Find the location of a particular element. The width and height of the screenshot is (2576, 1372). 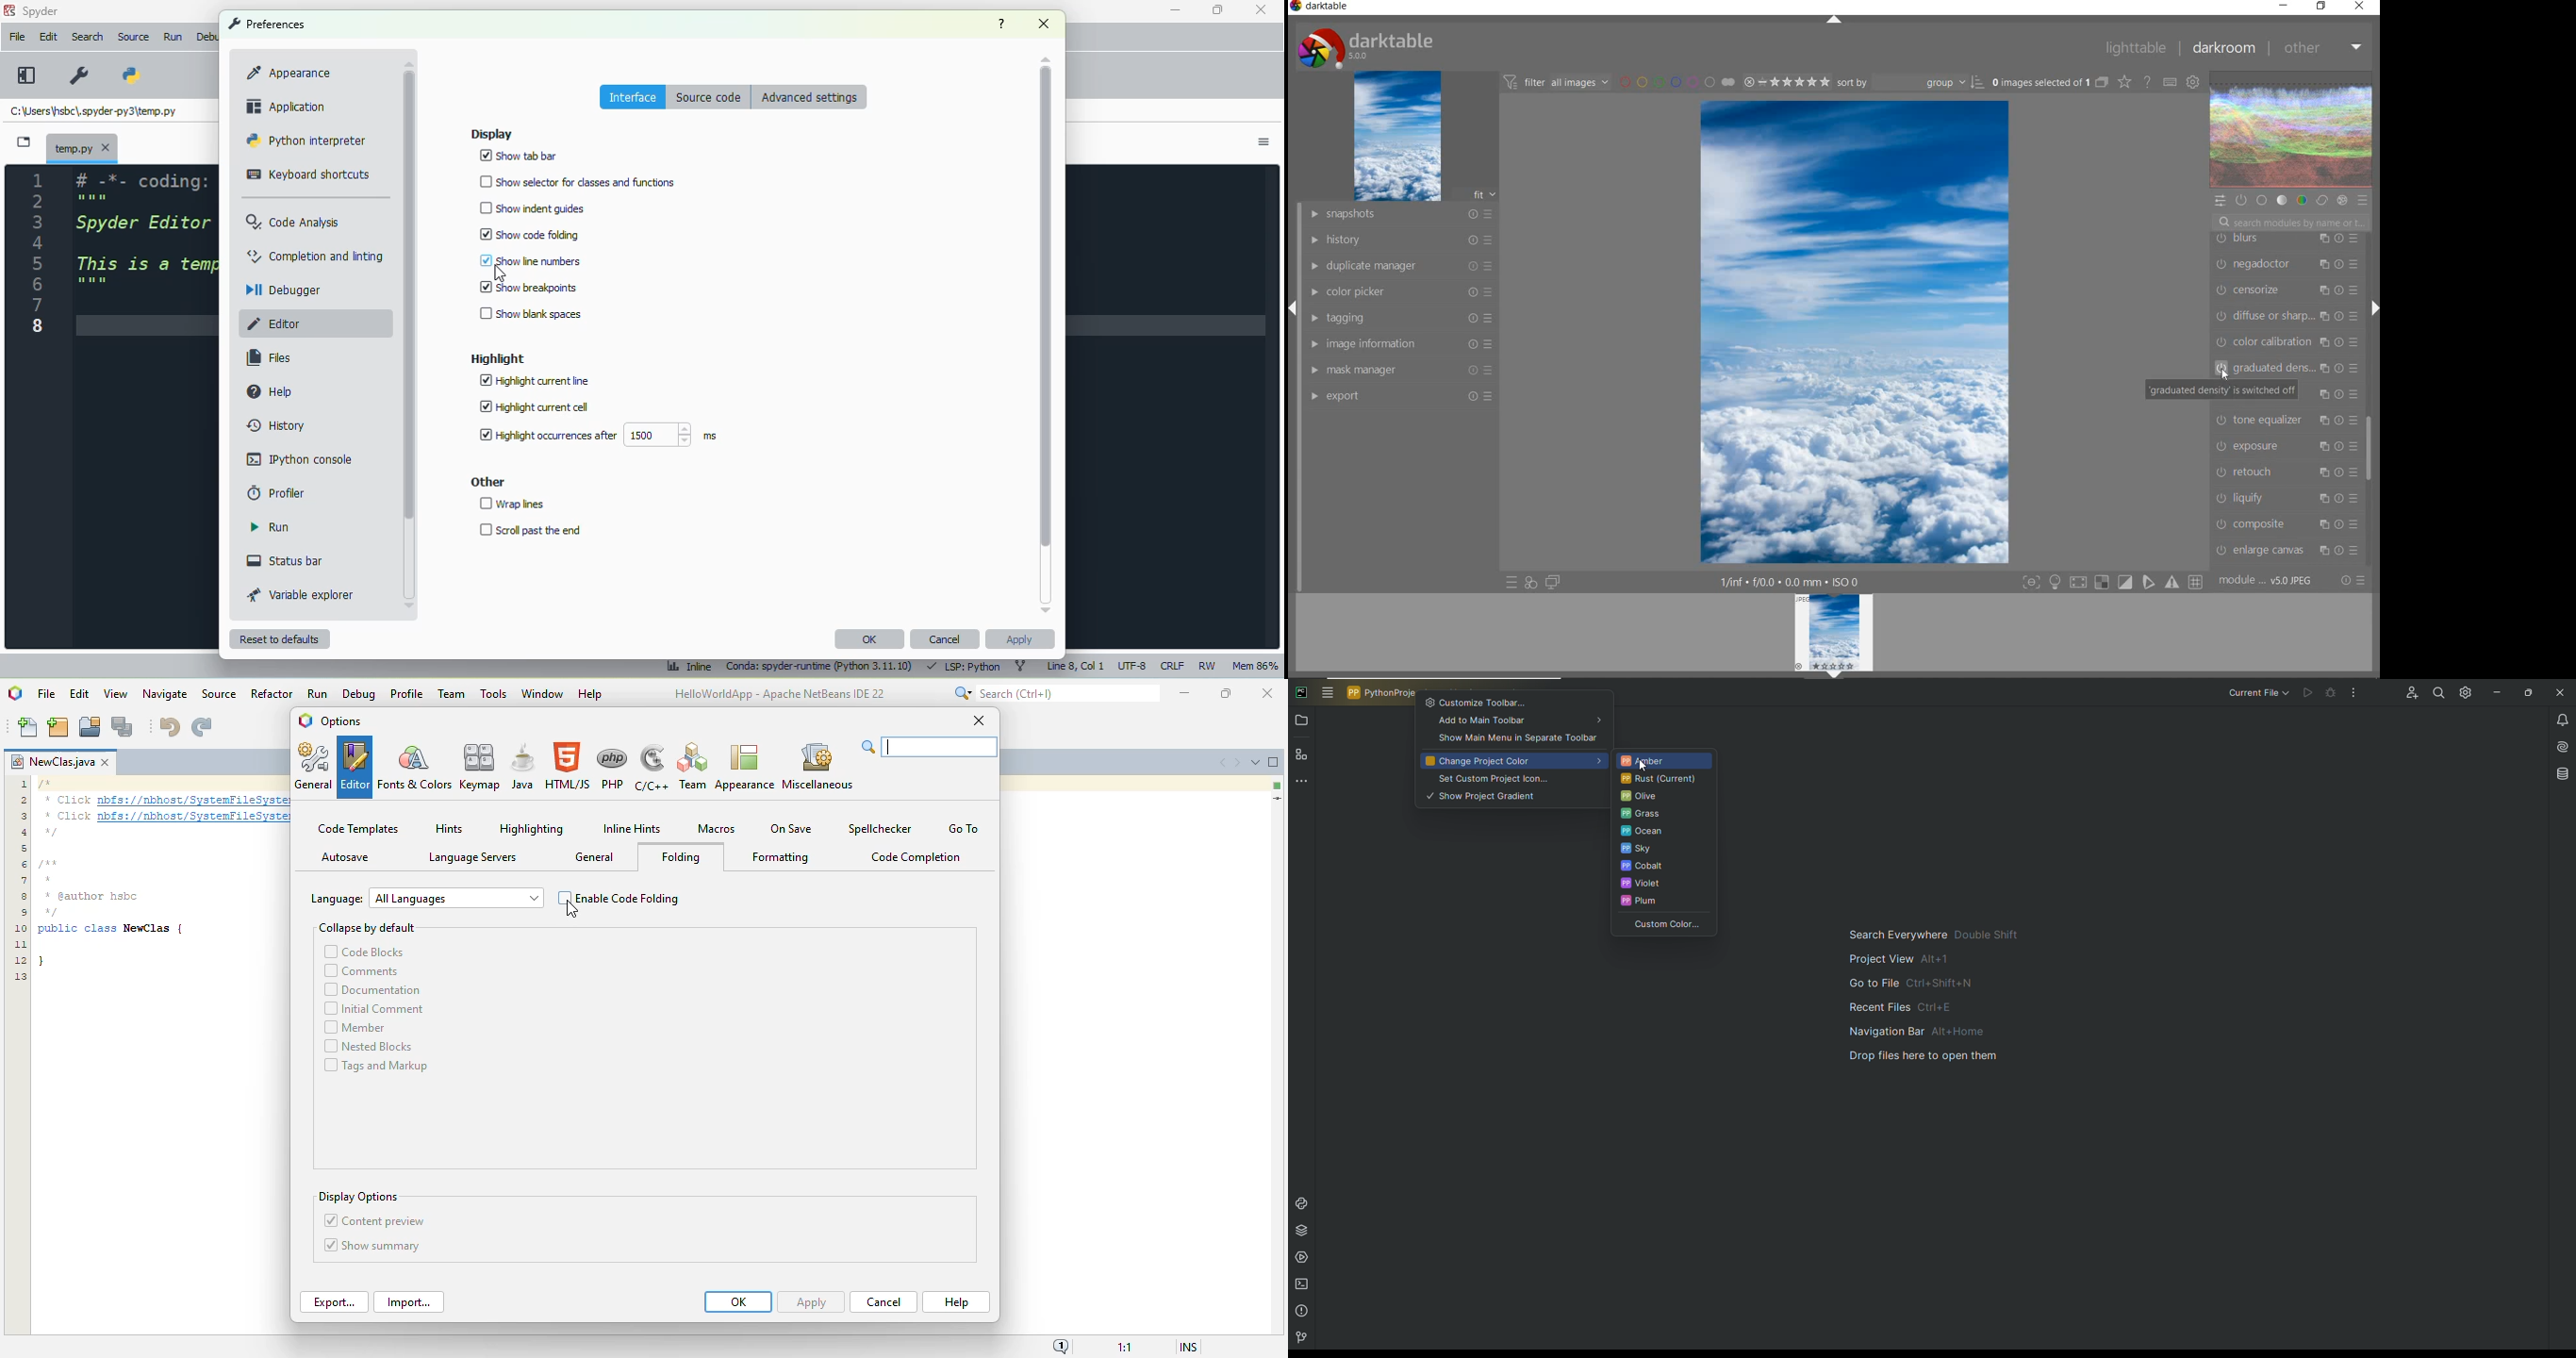

IMAGE is located at coordinates (1396, 137).